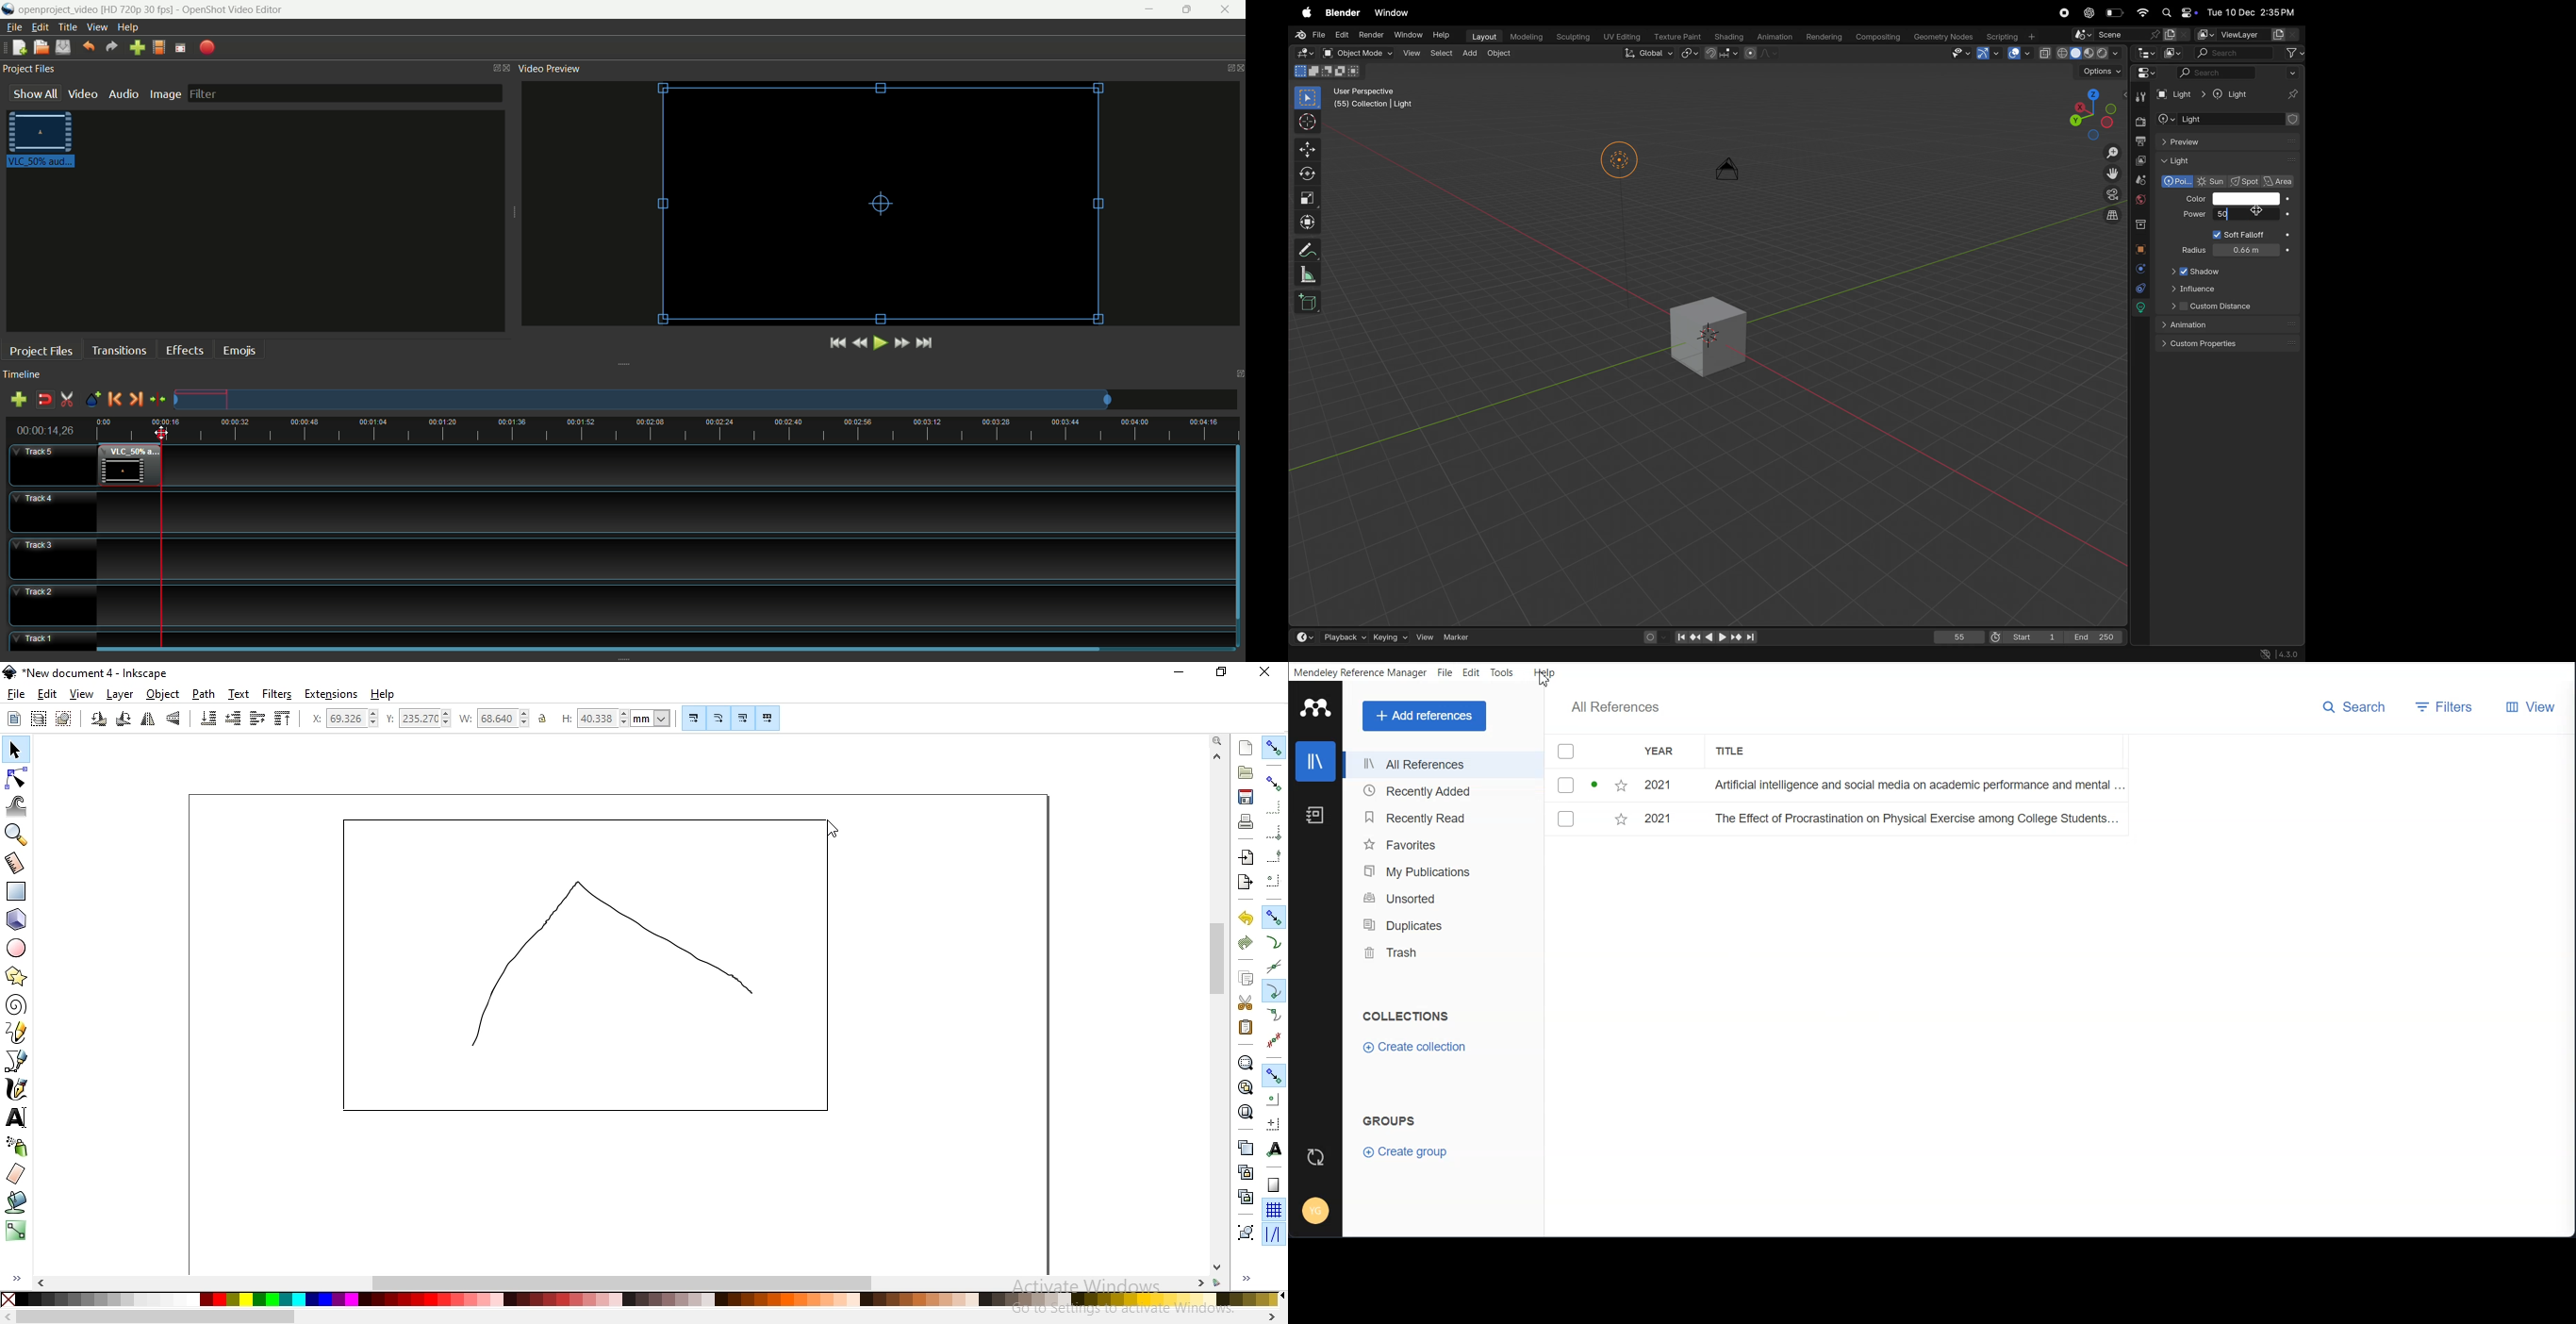 The height and width of the screenshot is (1344, 2576). Describe the element at coordinates (1274, 1184) in the screenshot. I see `` at that location.